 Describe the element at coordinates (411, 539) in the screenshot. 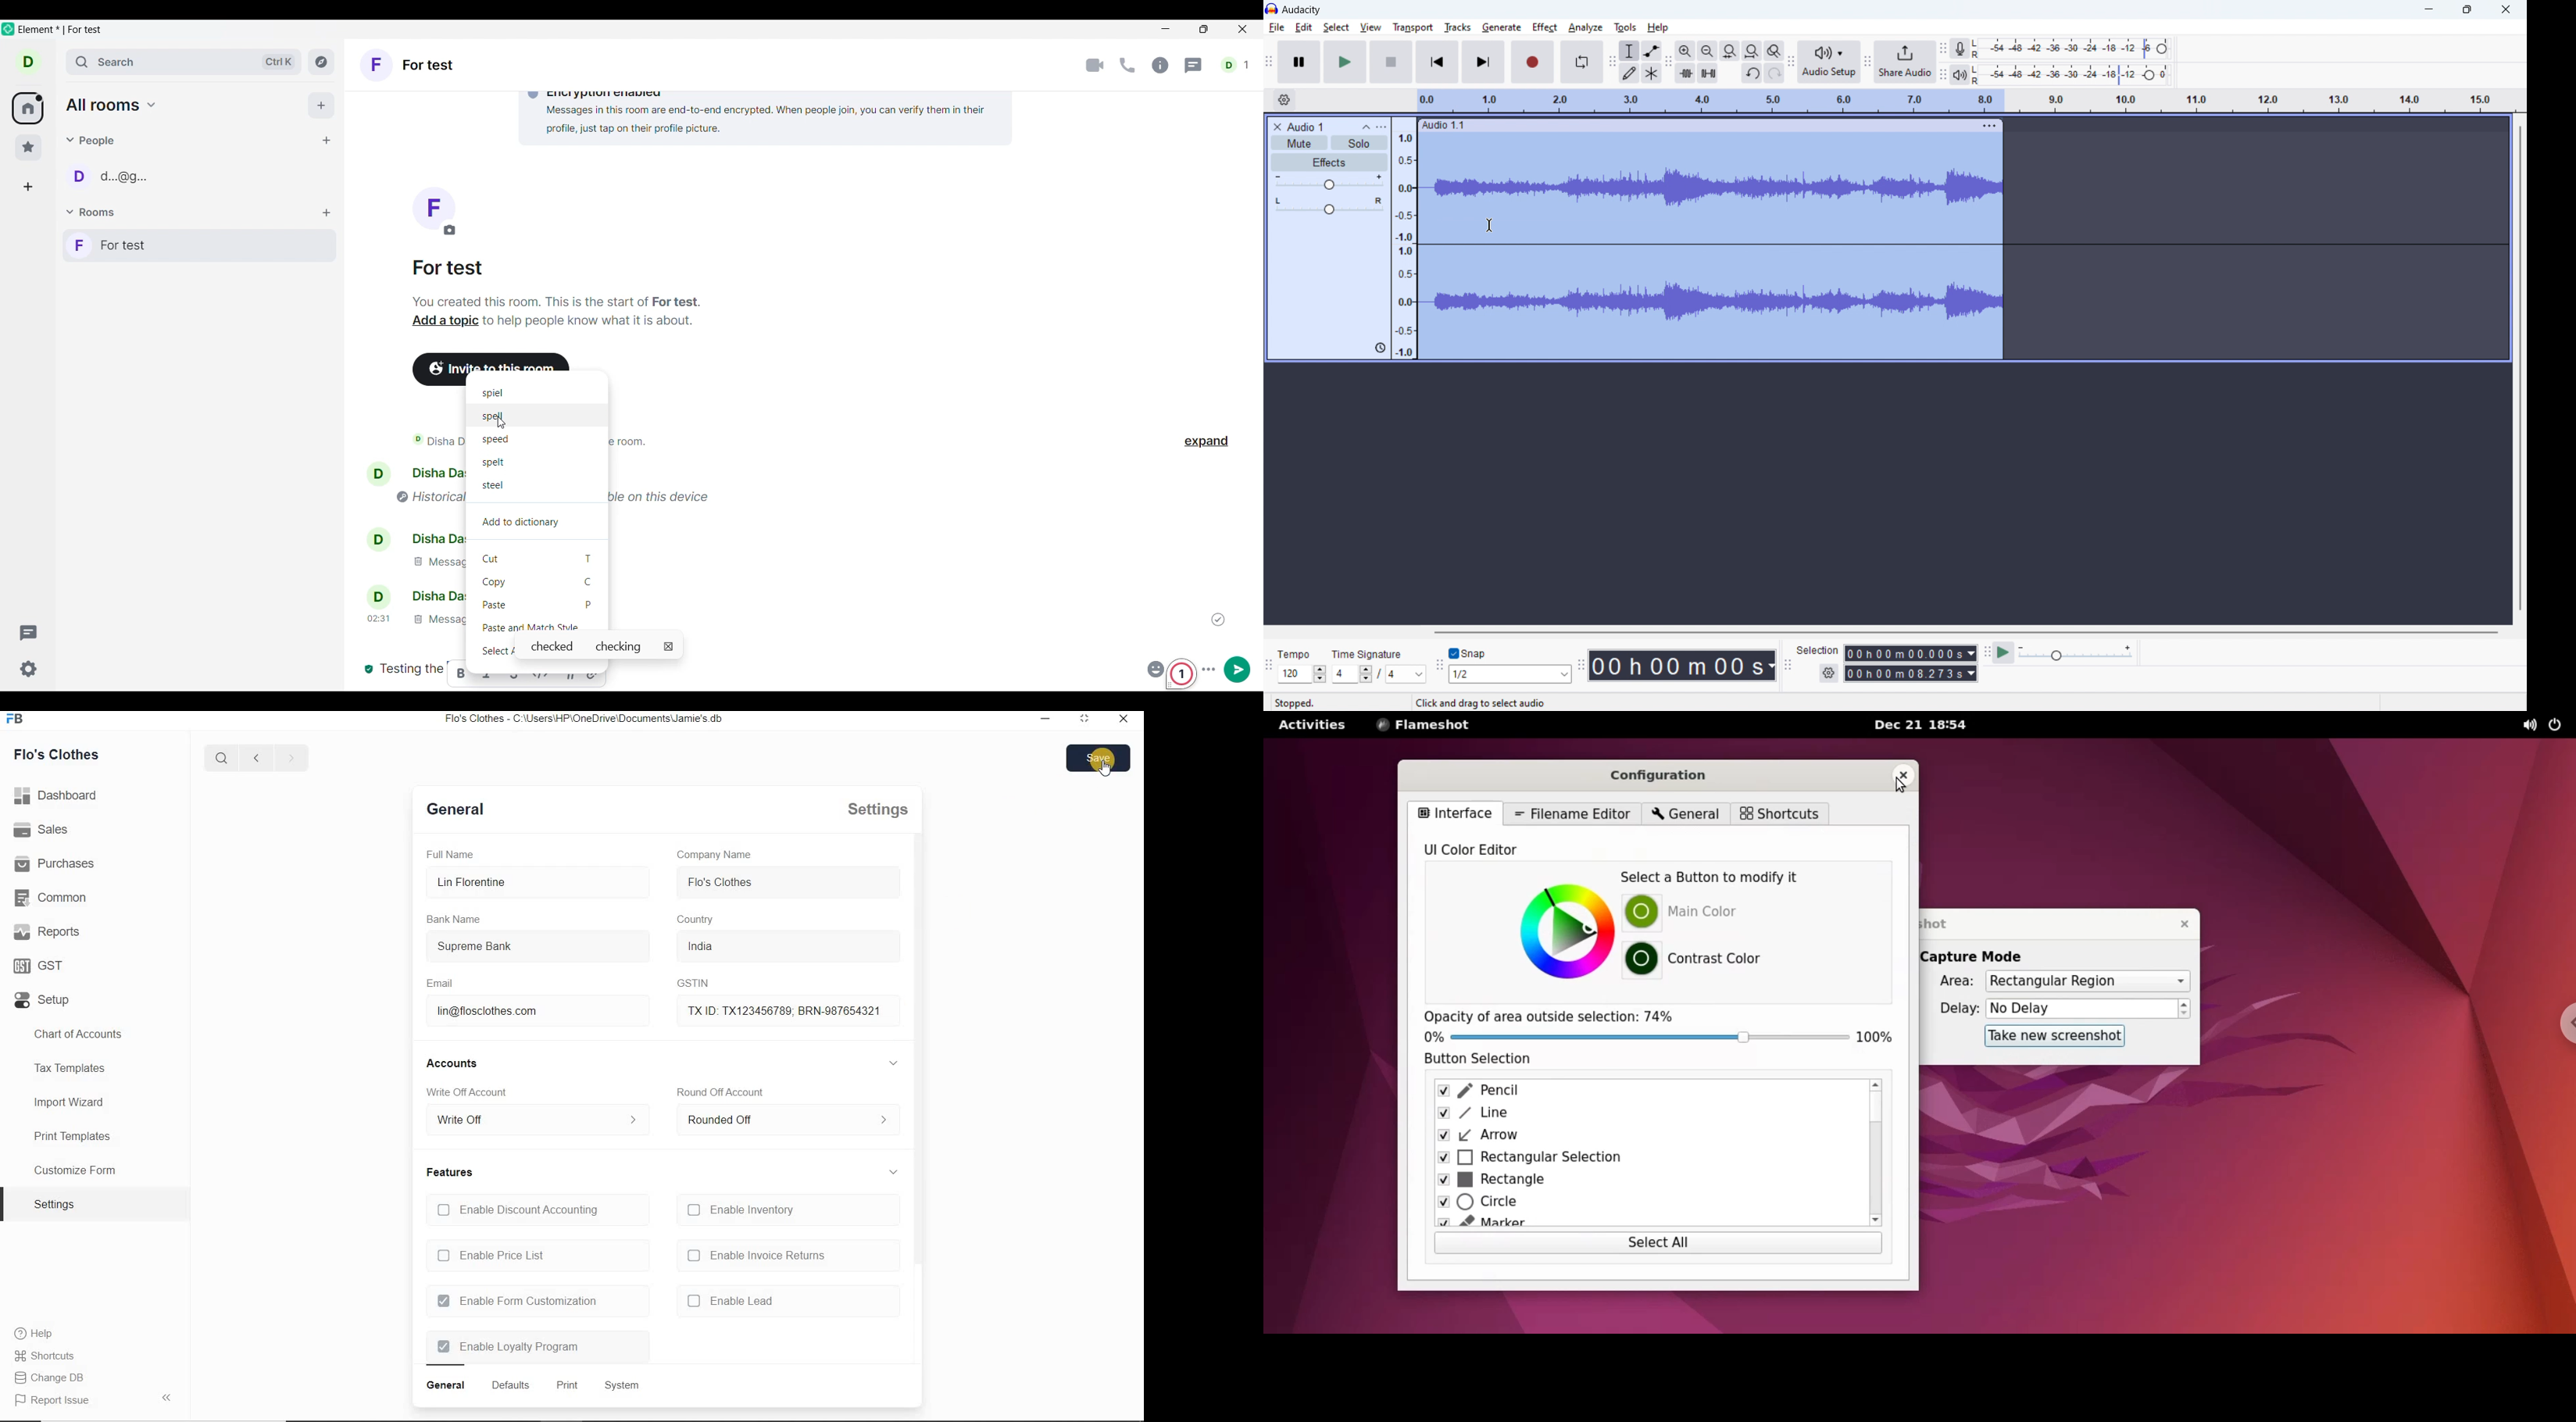

I see `disha das` at that location.